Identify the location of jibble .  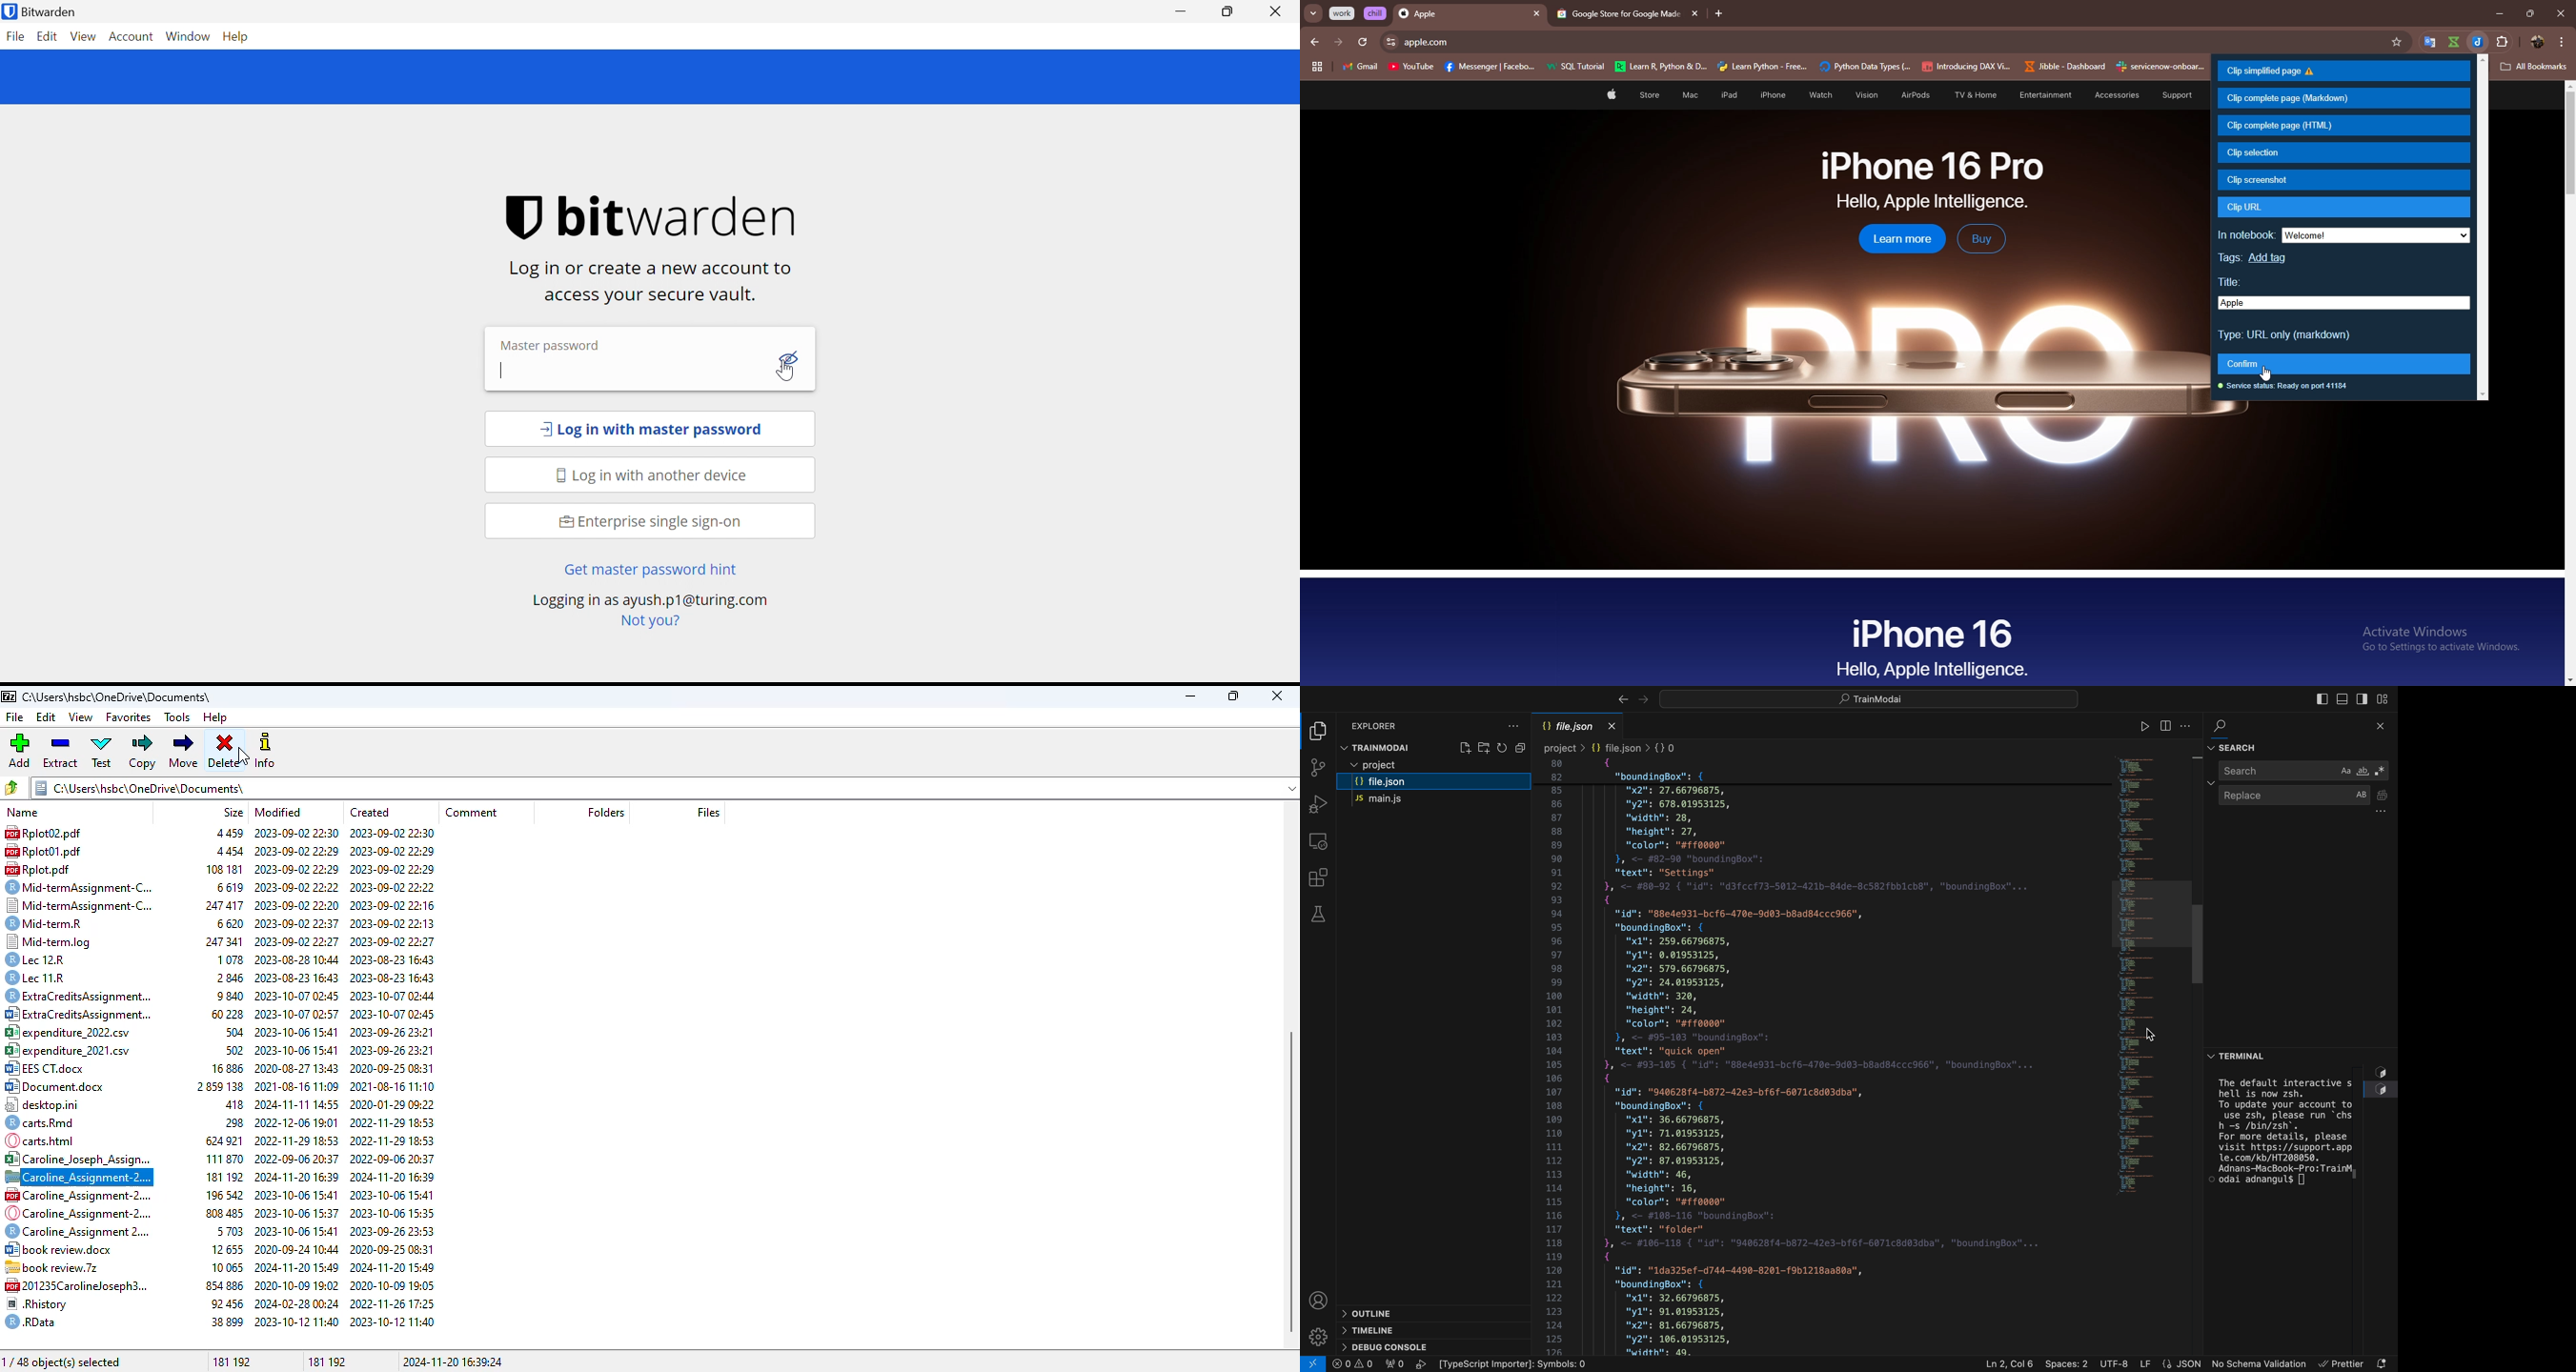
(2479, 42).